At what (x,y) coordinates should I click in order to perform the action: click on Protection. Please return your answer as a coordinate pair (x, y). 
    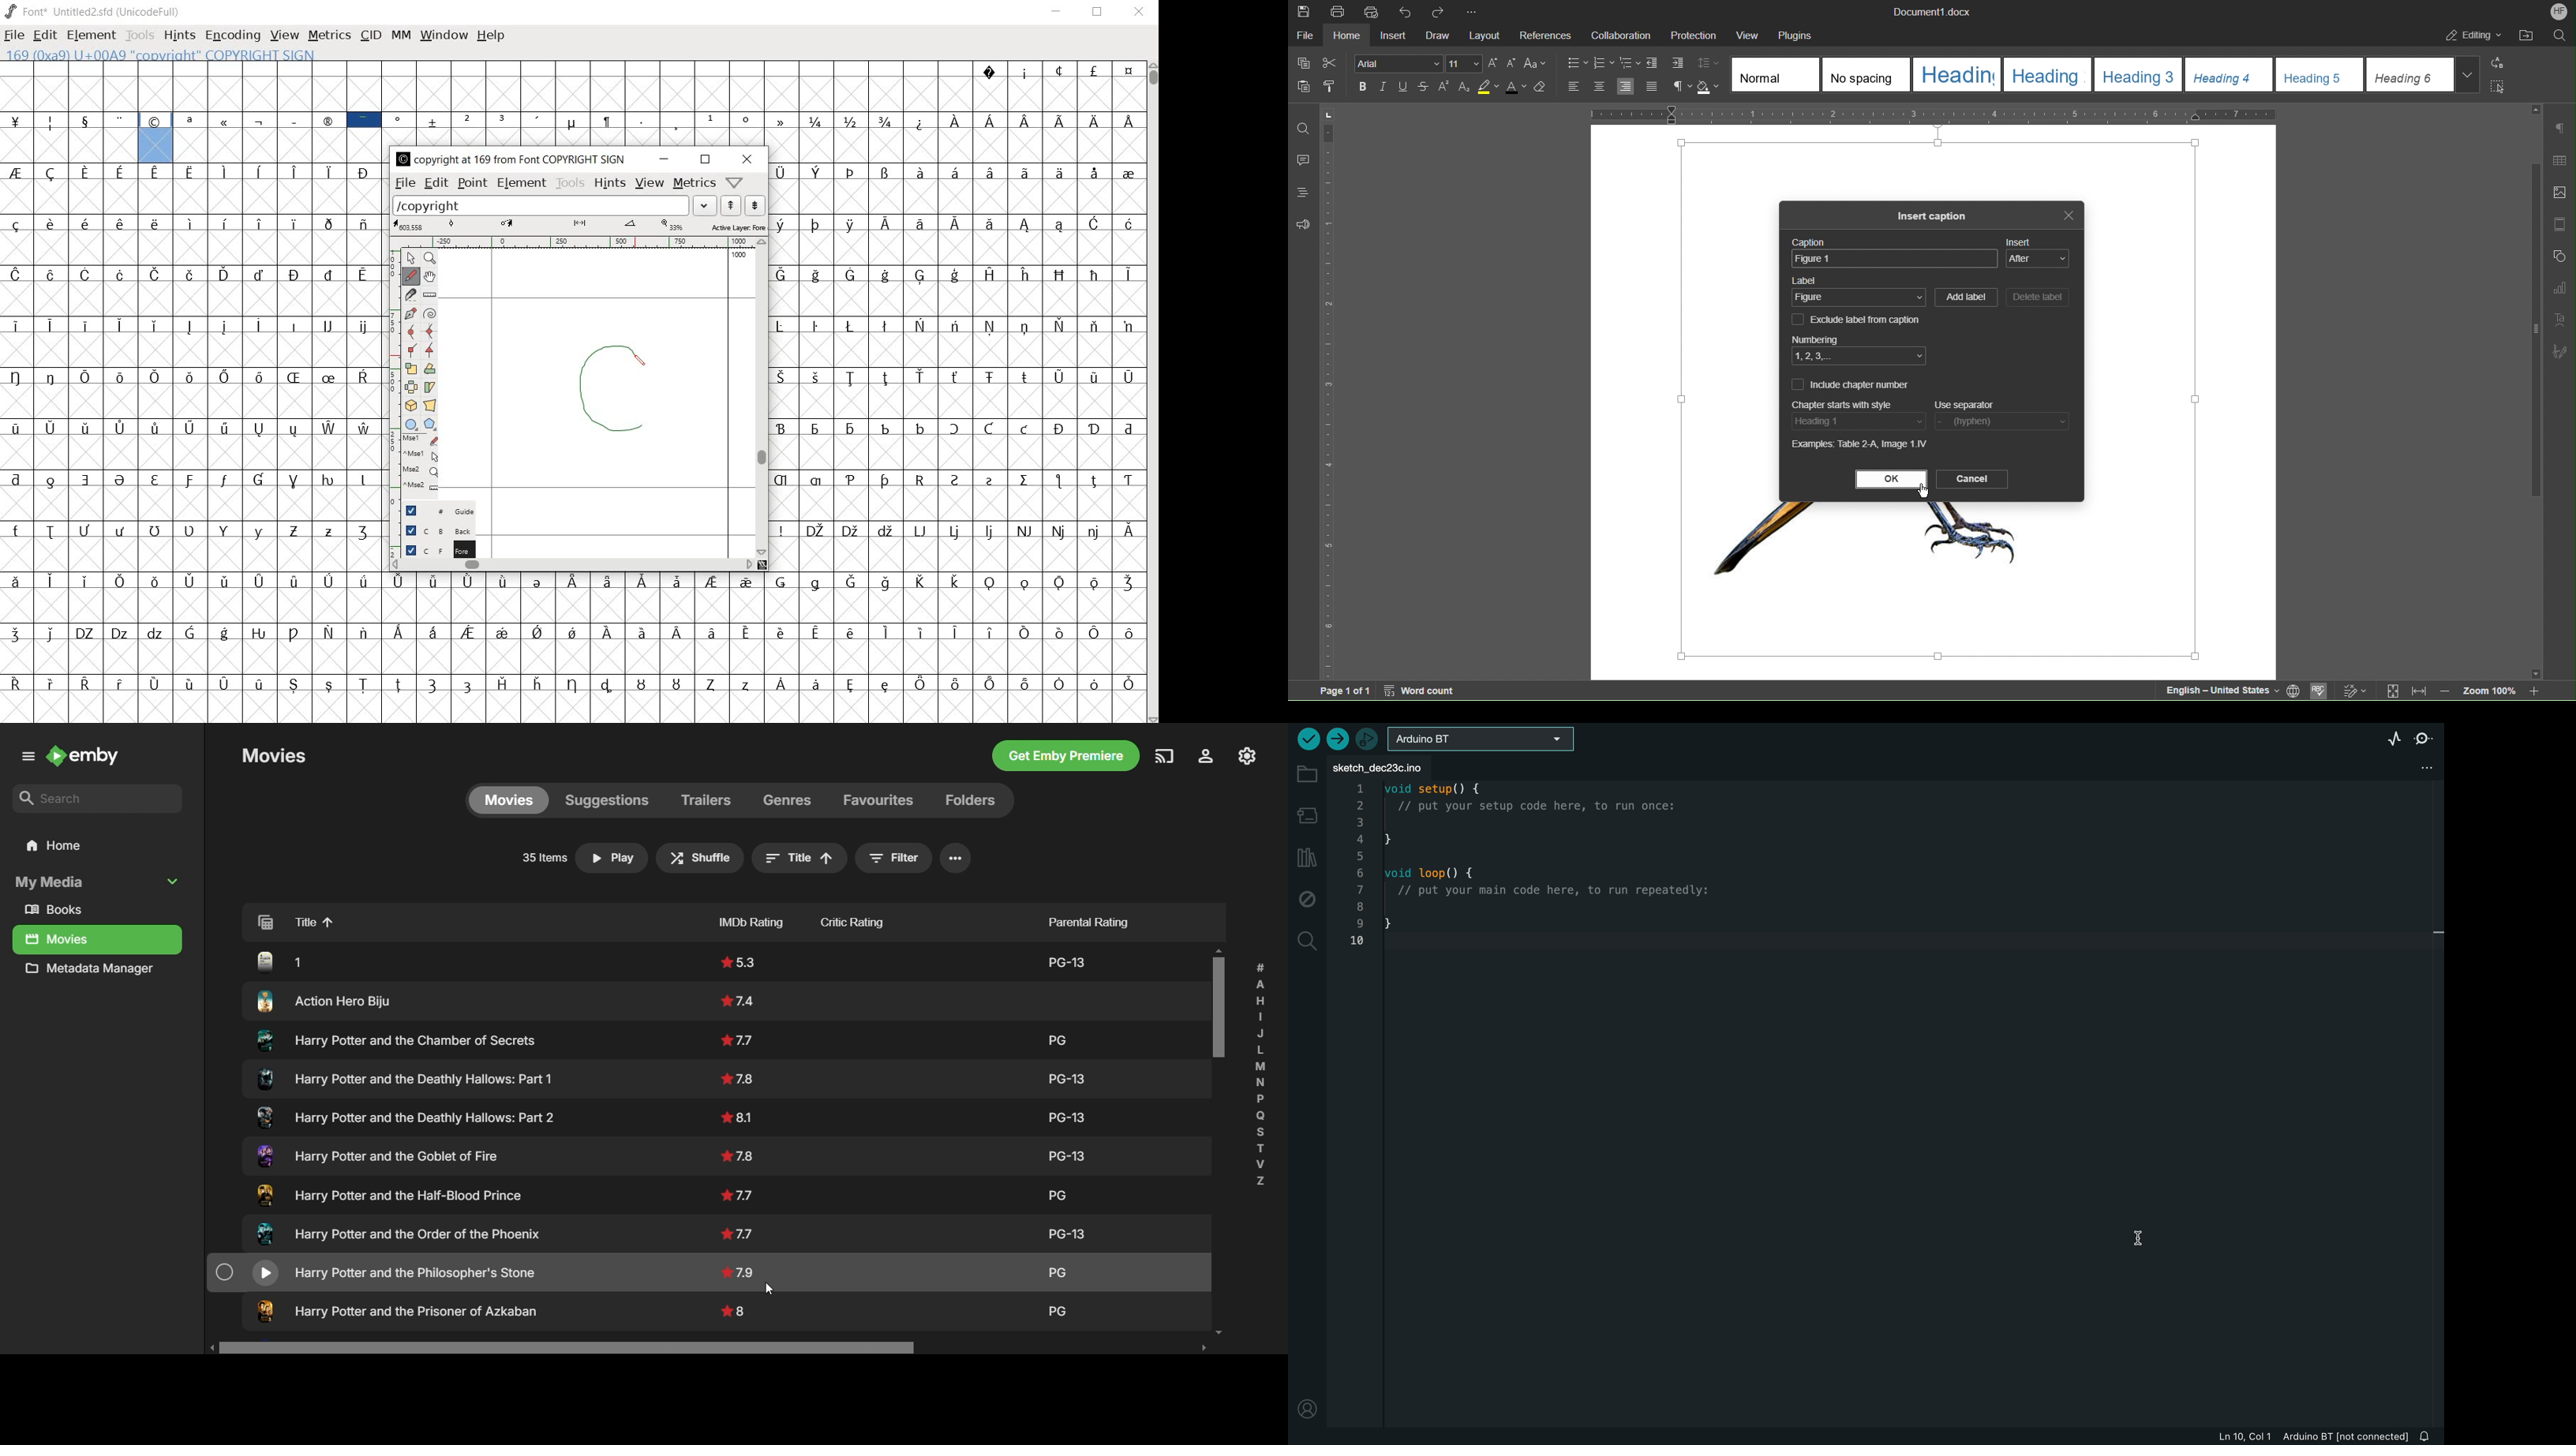
    Looking at the image, I should click on (1693, 36).